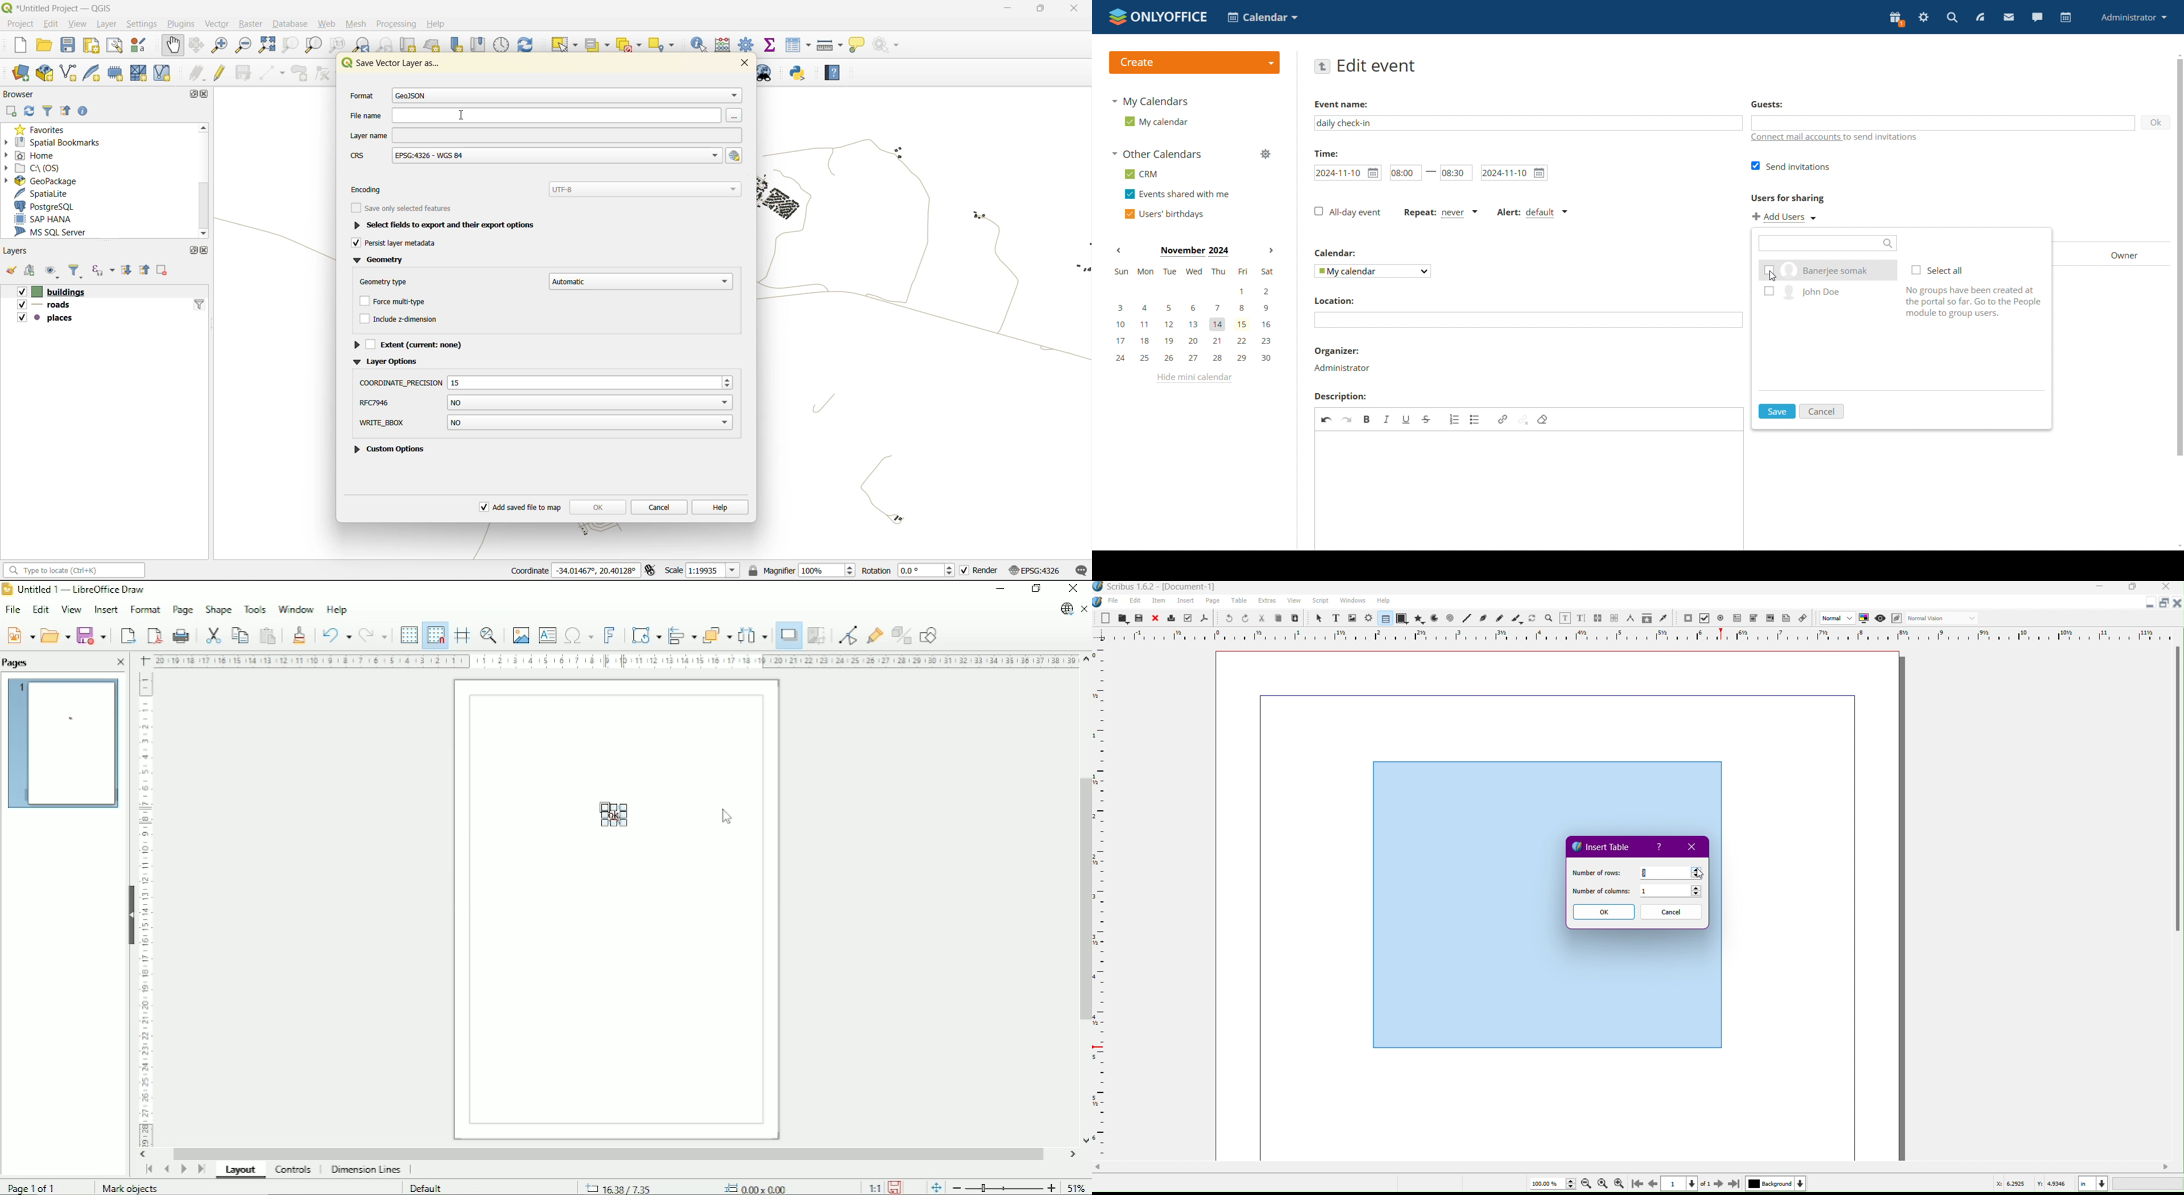 This screenshot has width=2184, height=1204. I want to click on Shadow, so click(789, 635).